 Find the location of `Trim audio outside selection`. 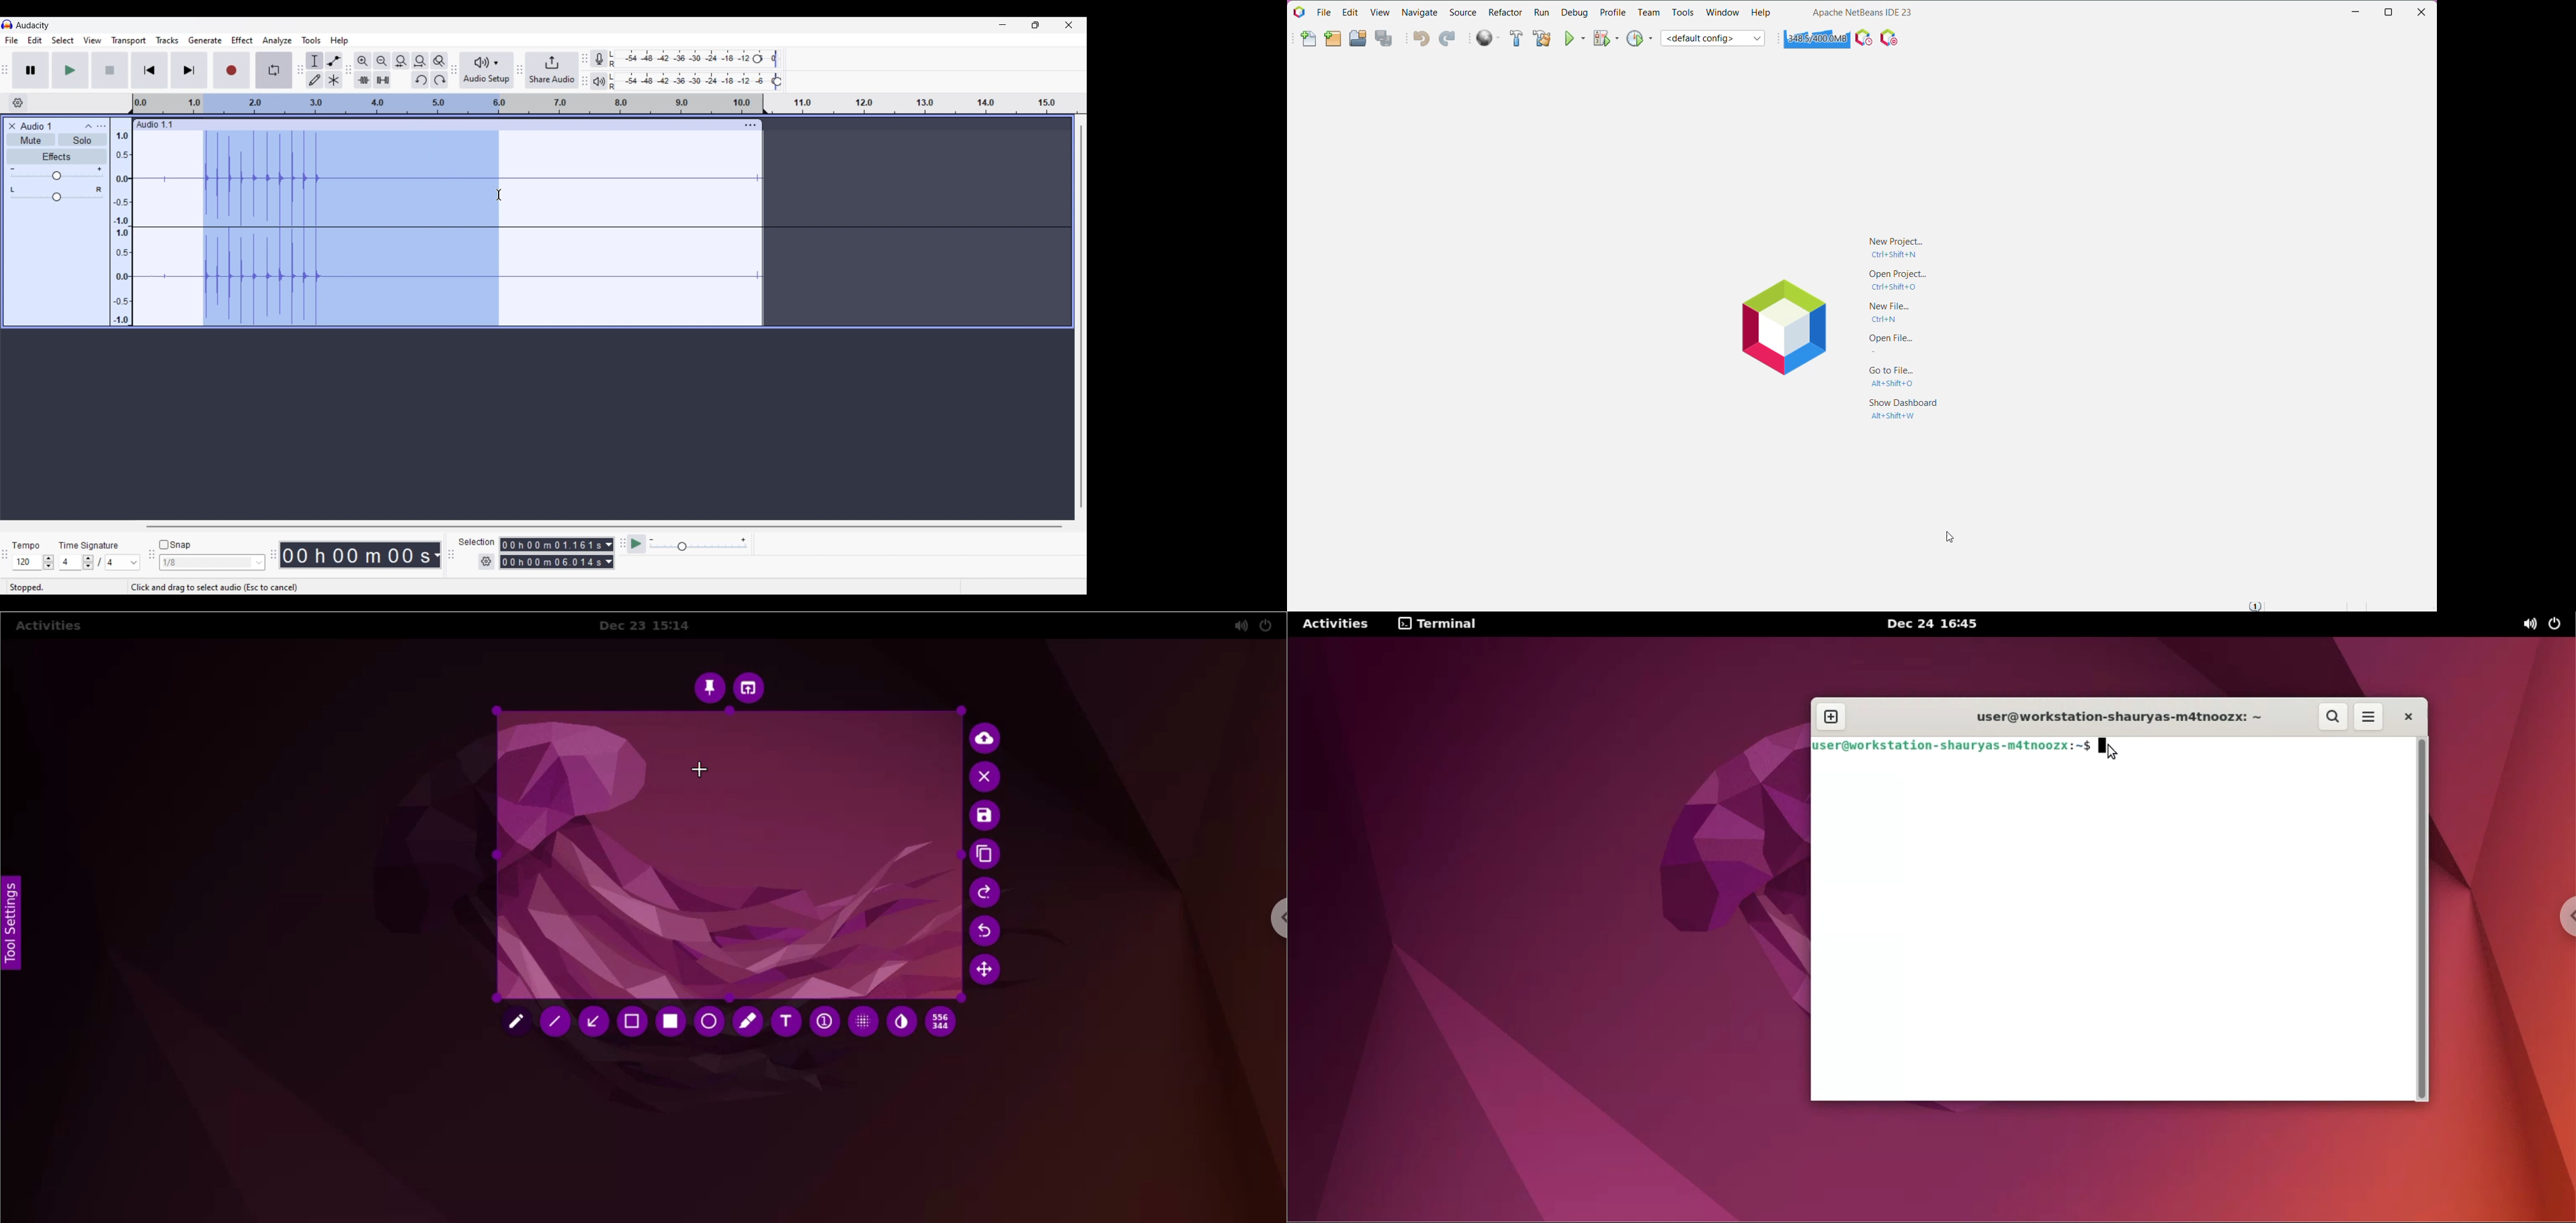

Trim audio outside selection is located at coordinates (363, 80).